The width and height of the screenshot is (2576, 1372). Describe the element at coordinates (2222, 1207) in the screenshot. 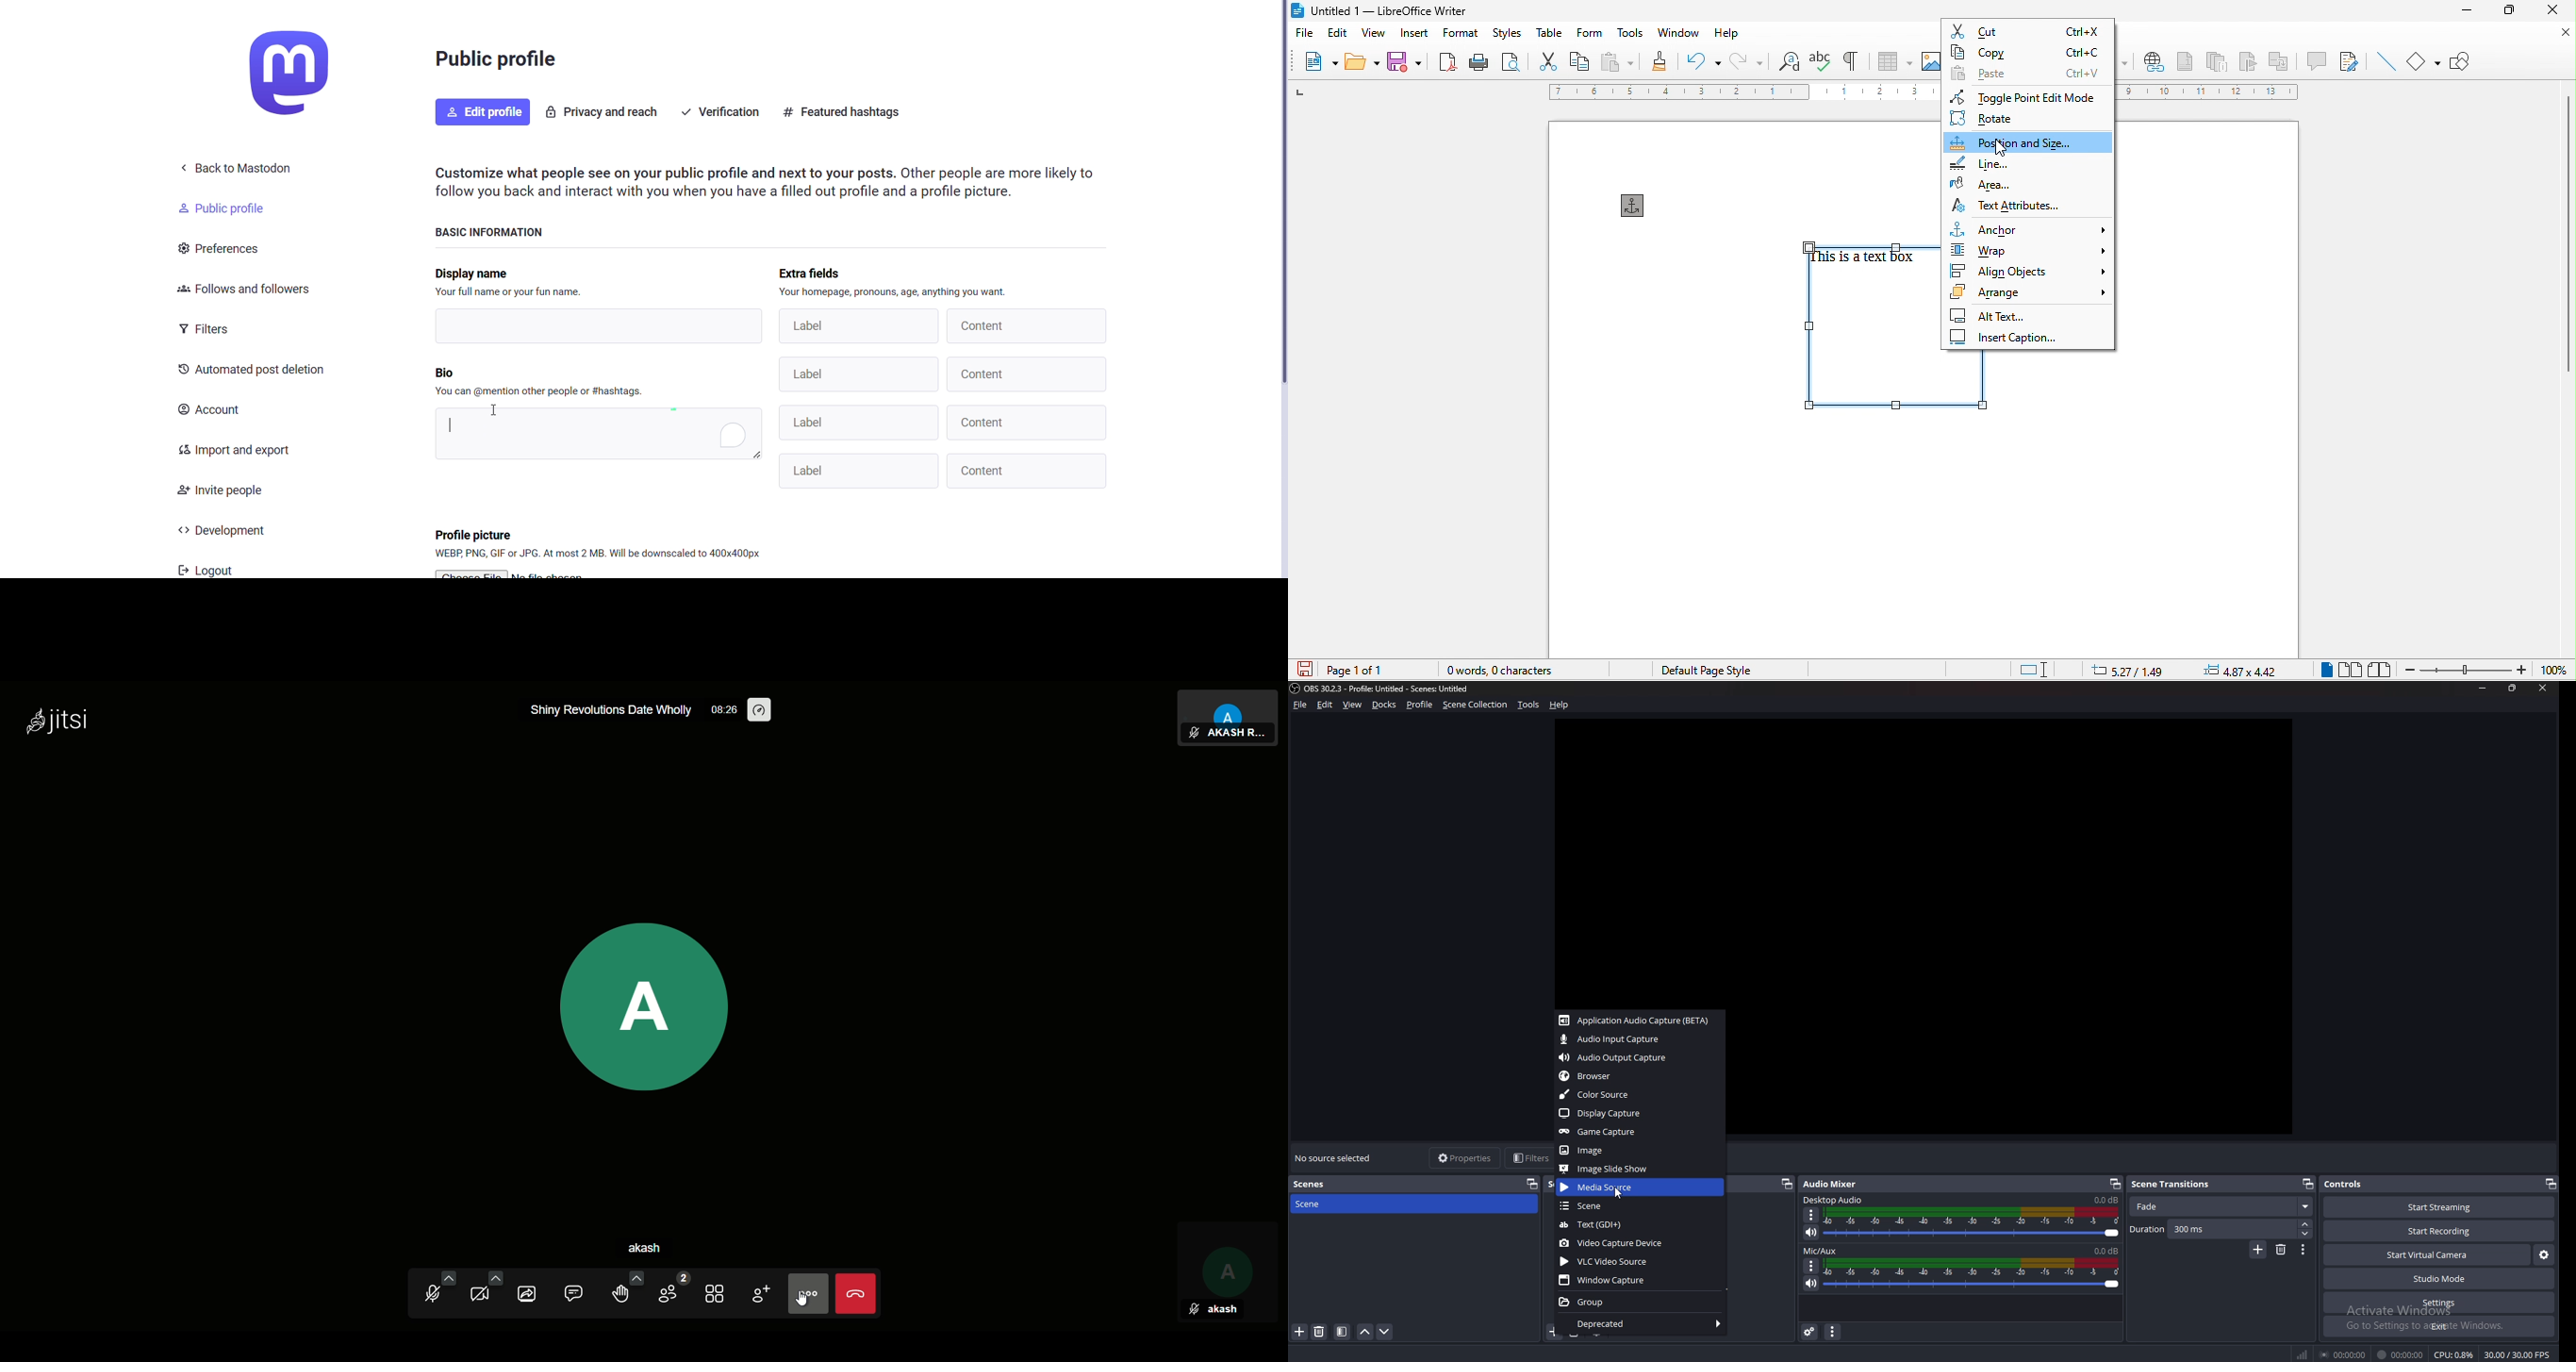

I see `fade` at that location.